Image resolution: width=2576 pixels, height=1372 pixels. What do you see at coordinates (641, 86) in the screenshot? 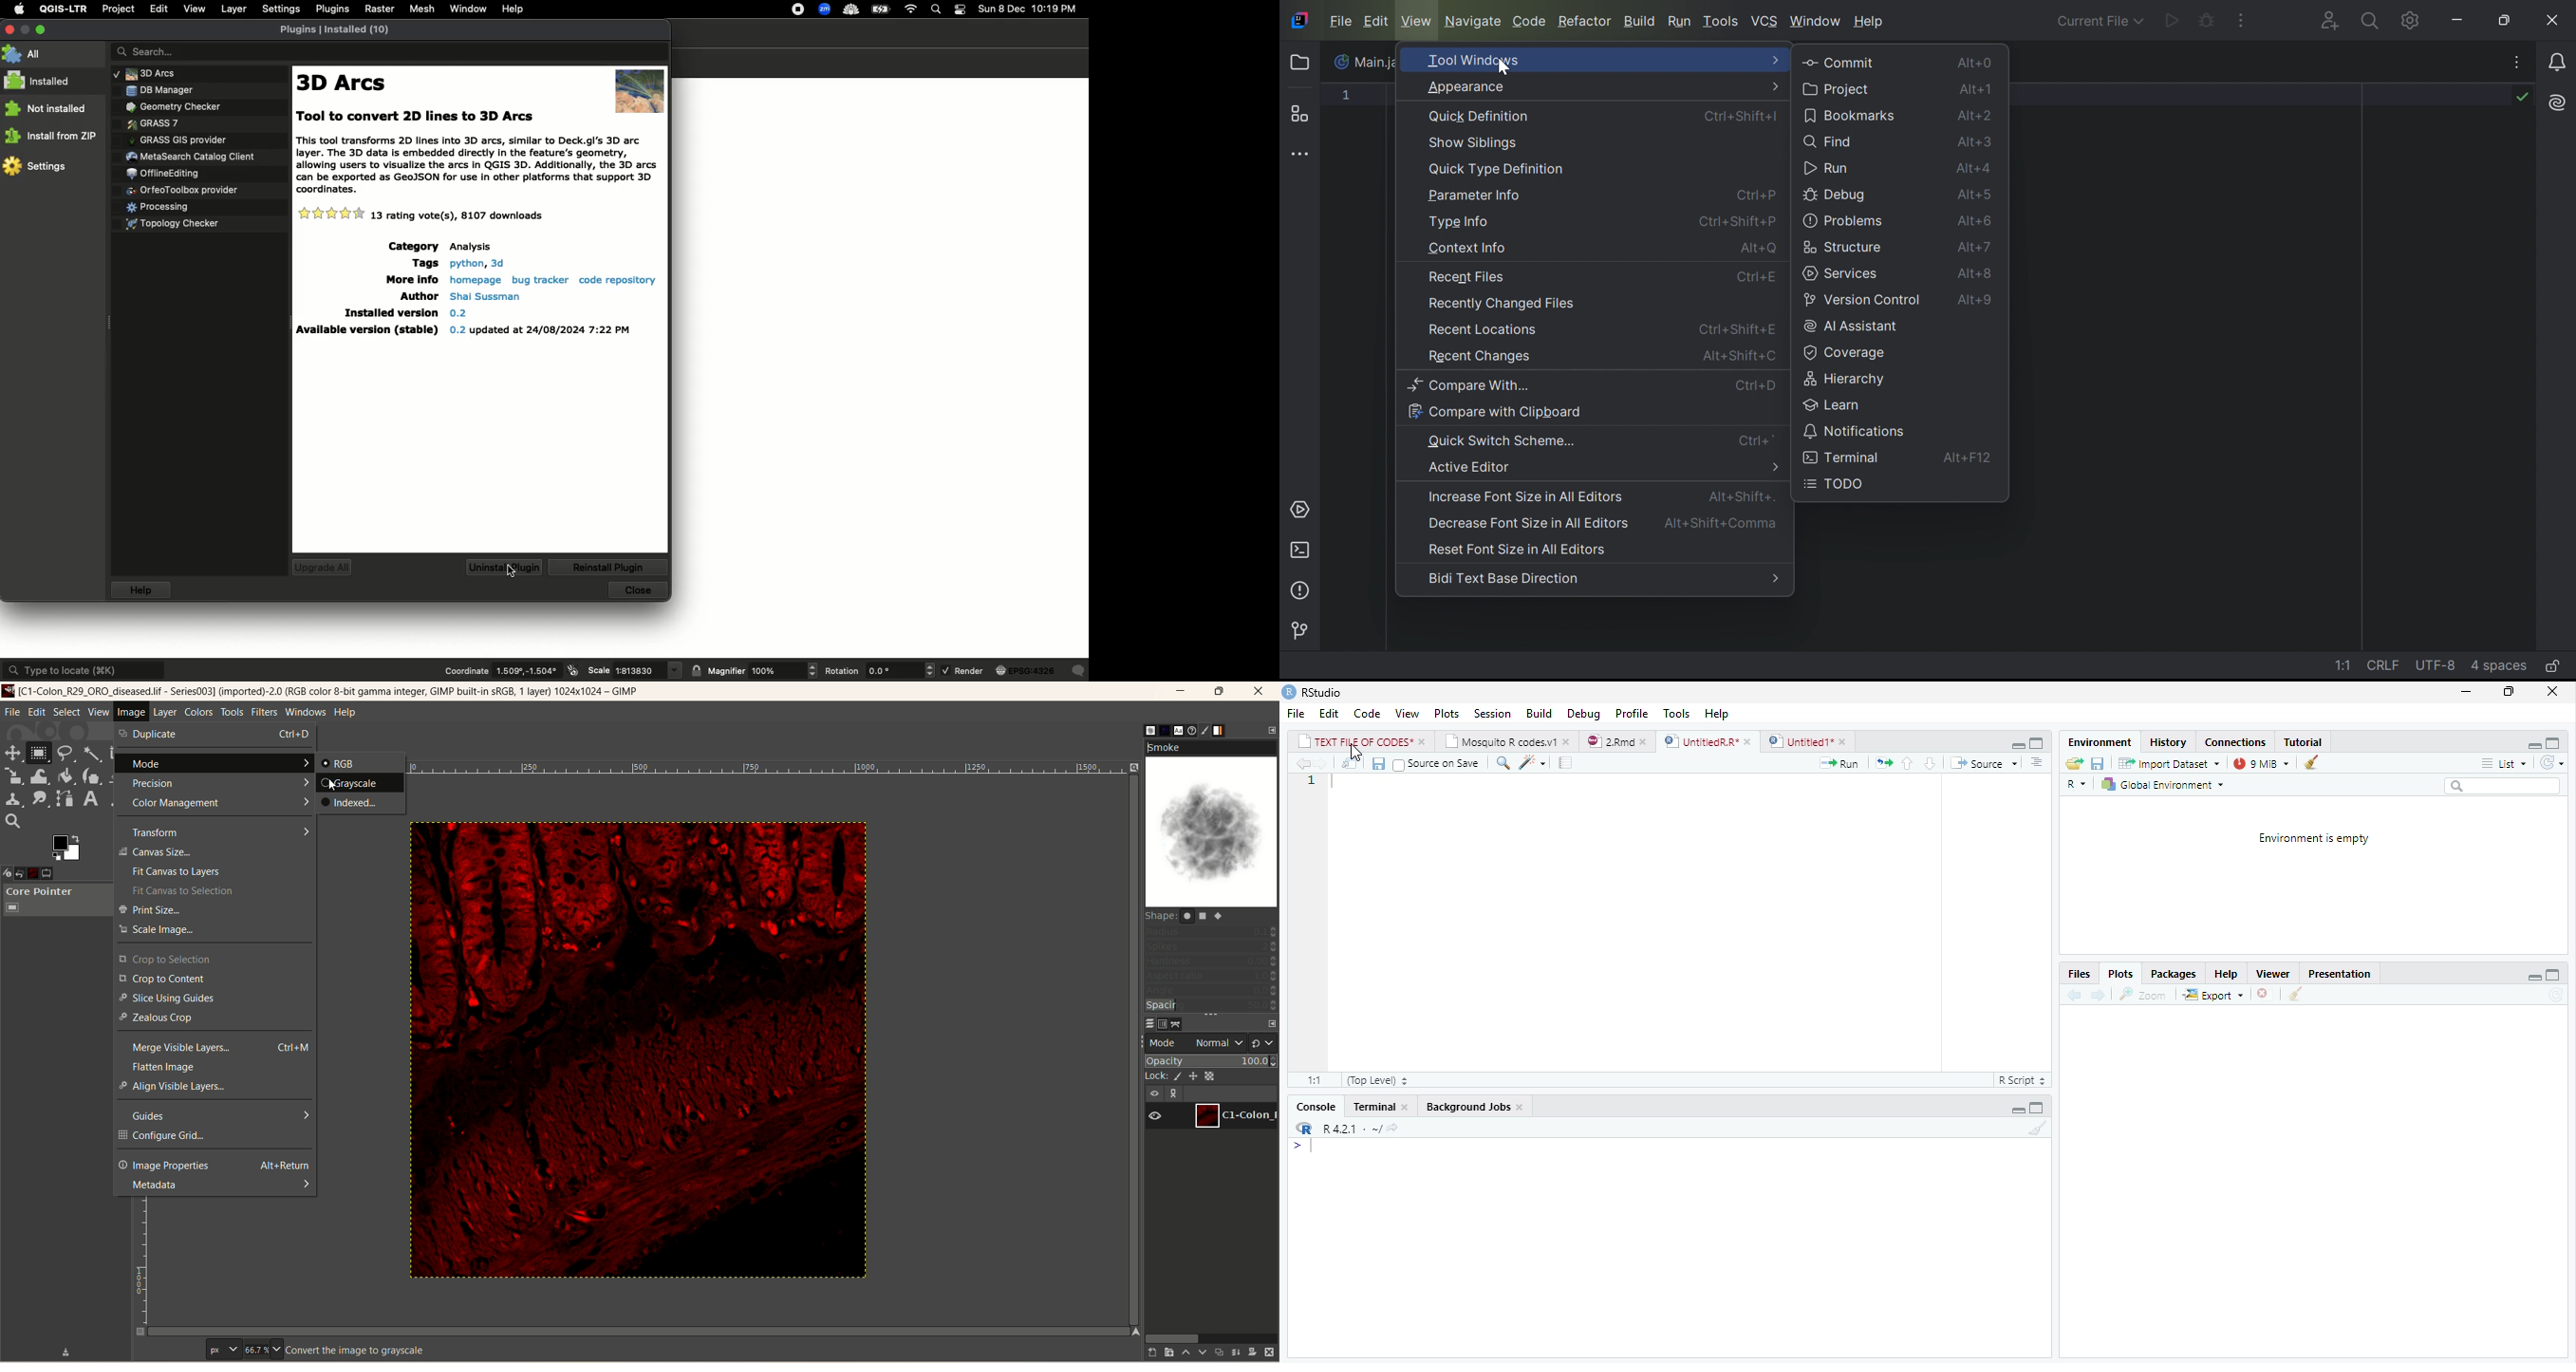
I see `Image` at bounding box center [641, 86].